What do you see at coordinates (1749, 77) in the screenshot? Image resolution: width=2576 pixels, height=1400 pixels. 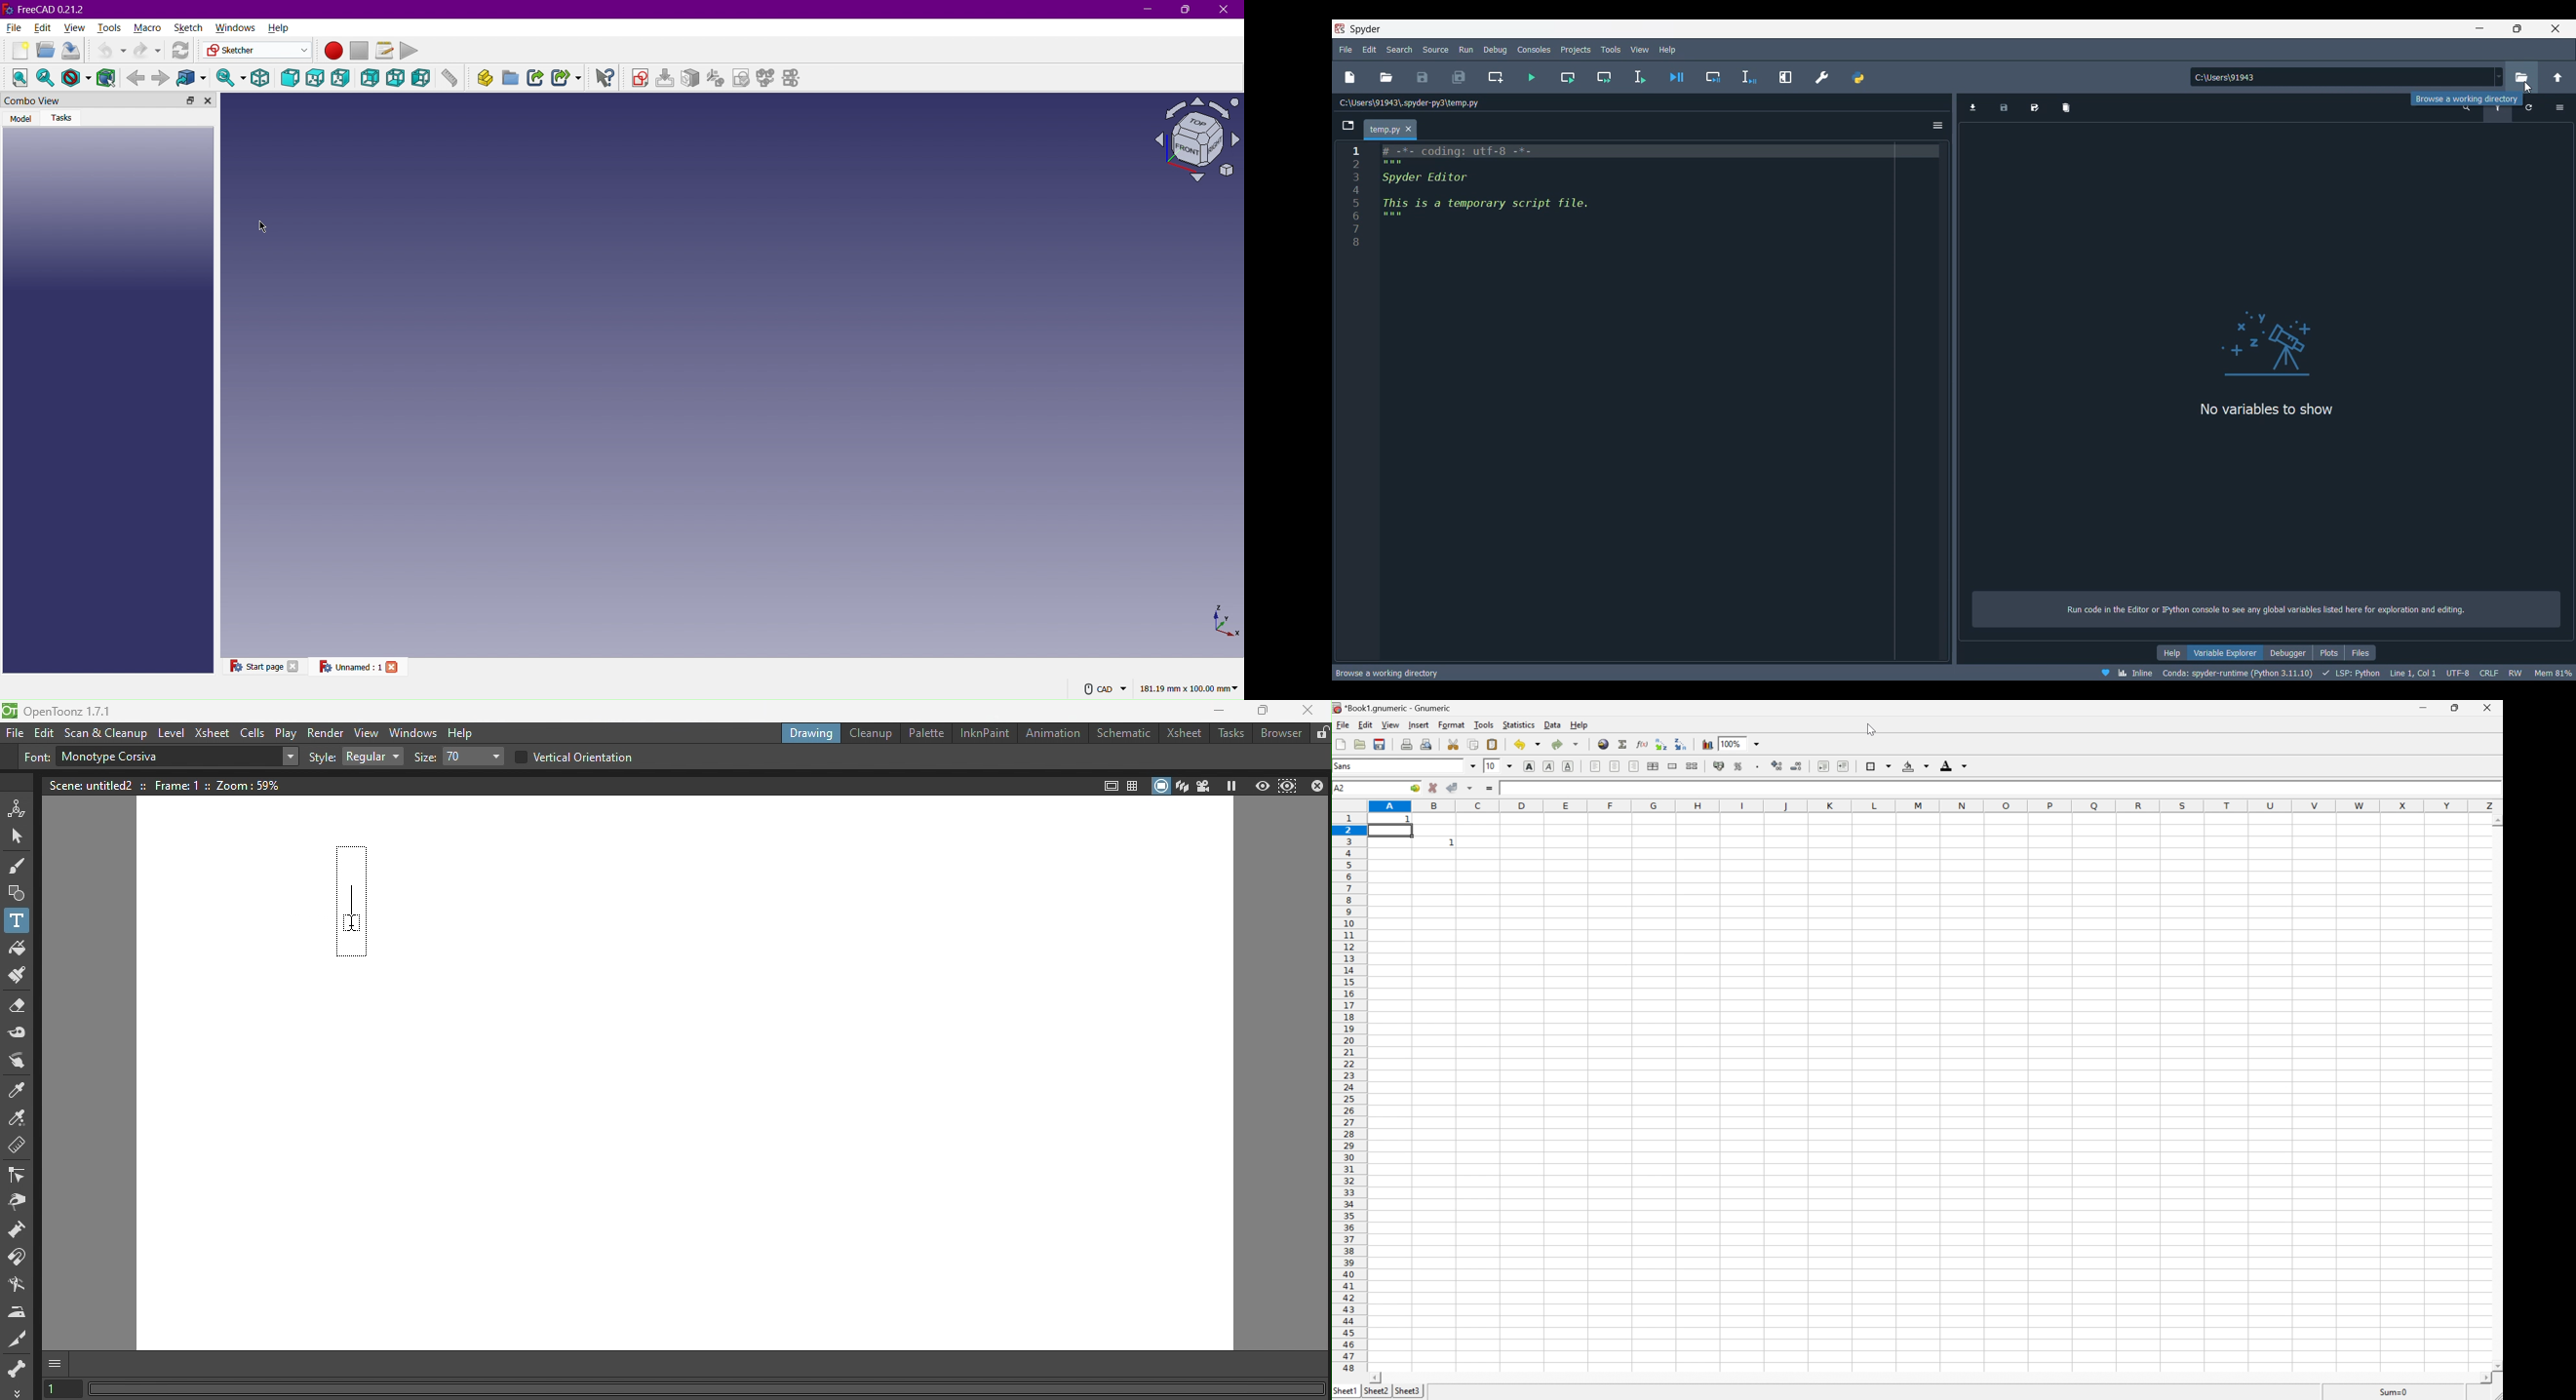 I see `Debug selection/current line` at bounding box center [1749, 77].